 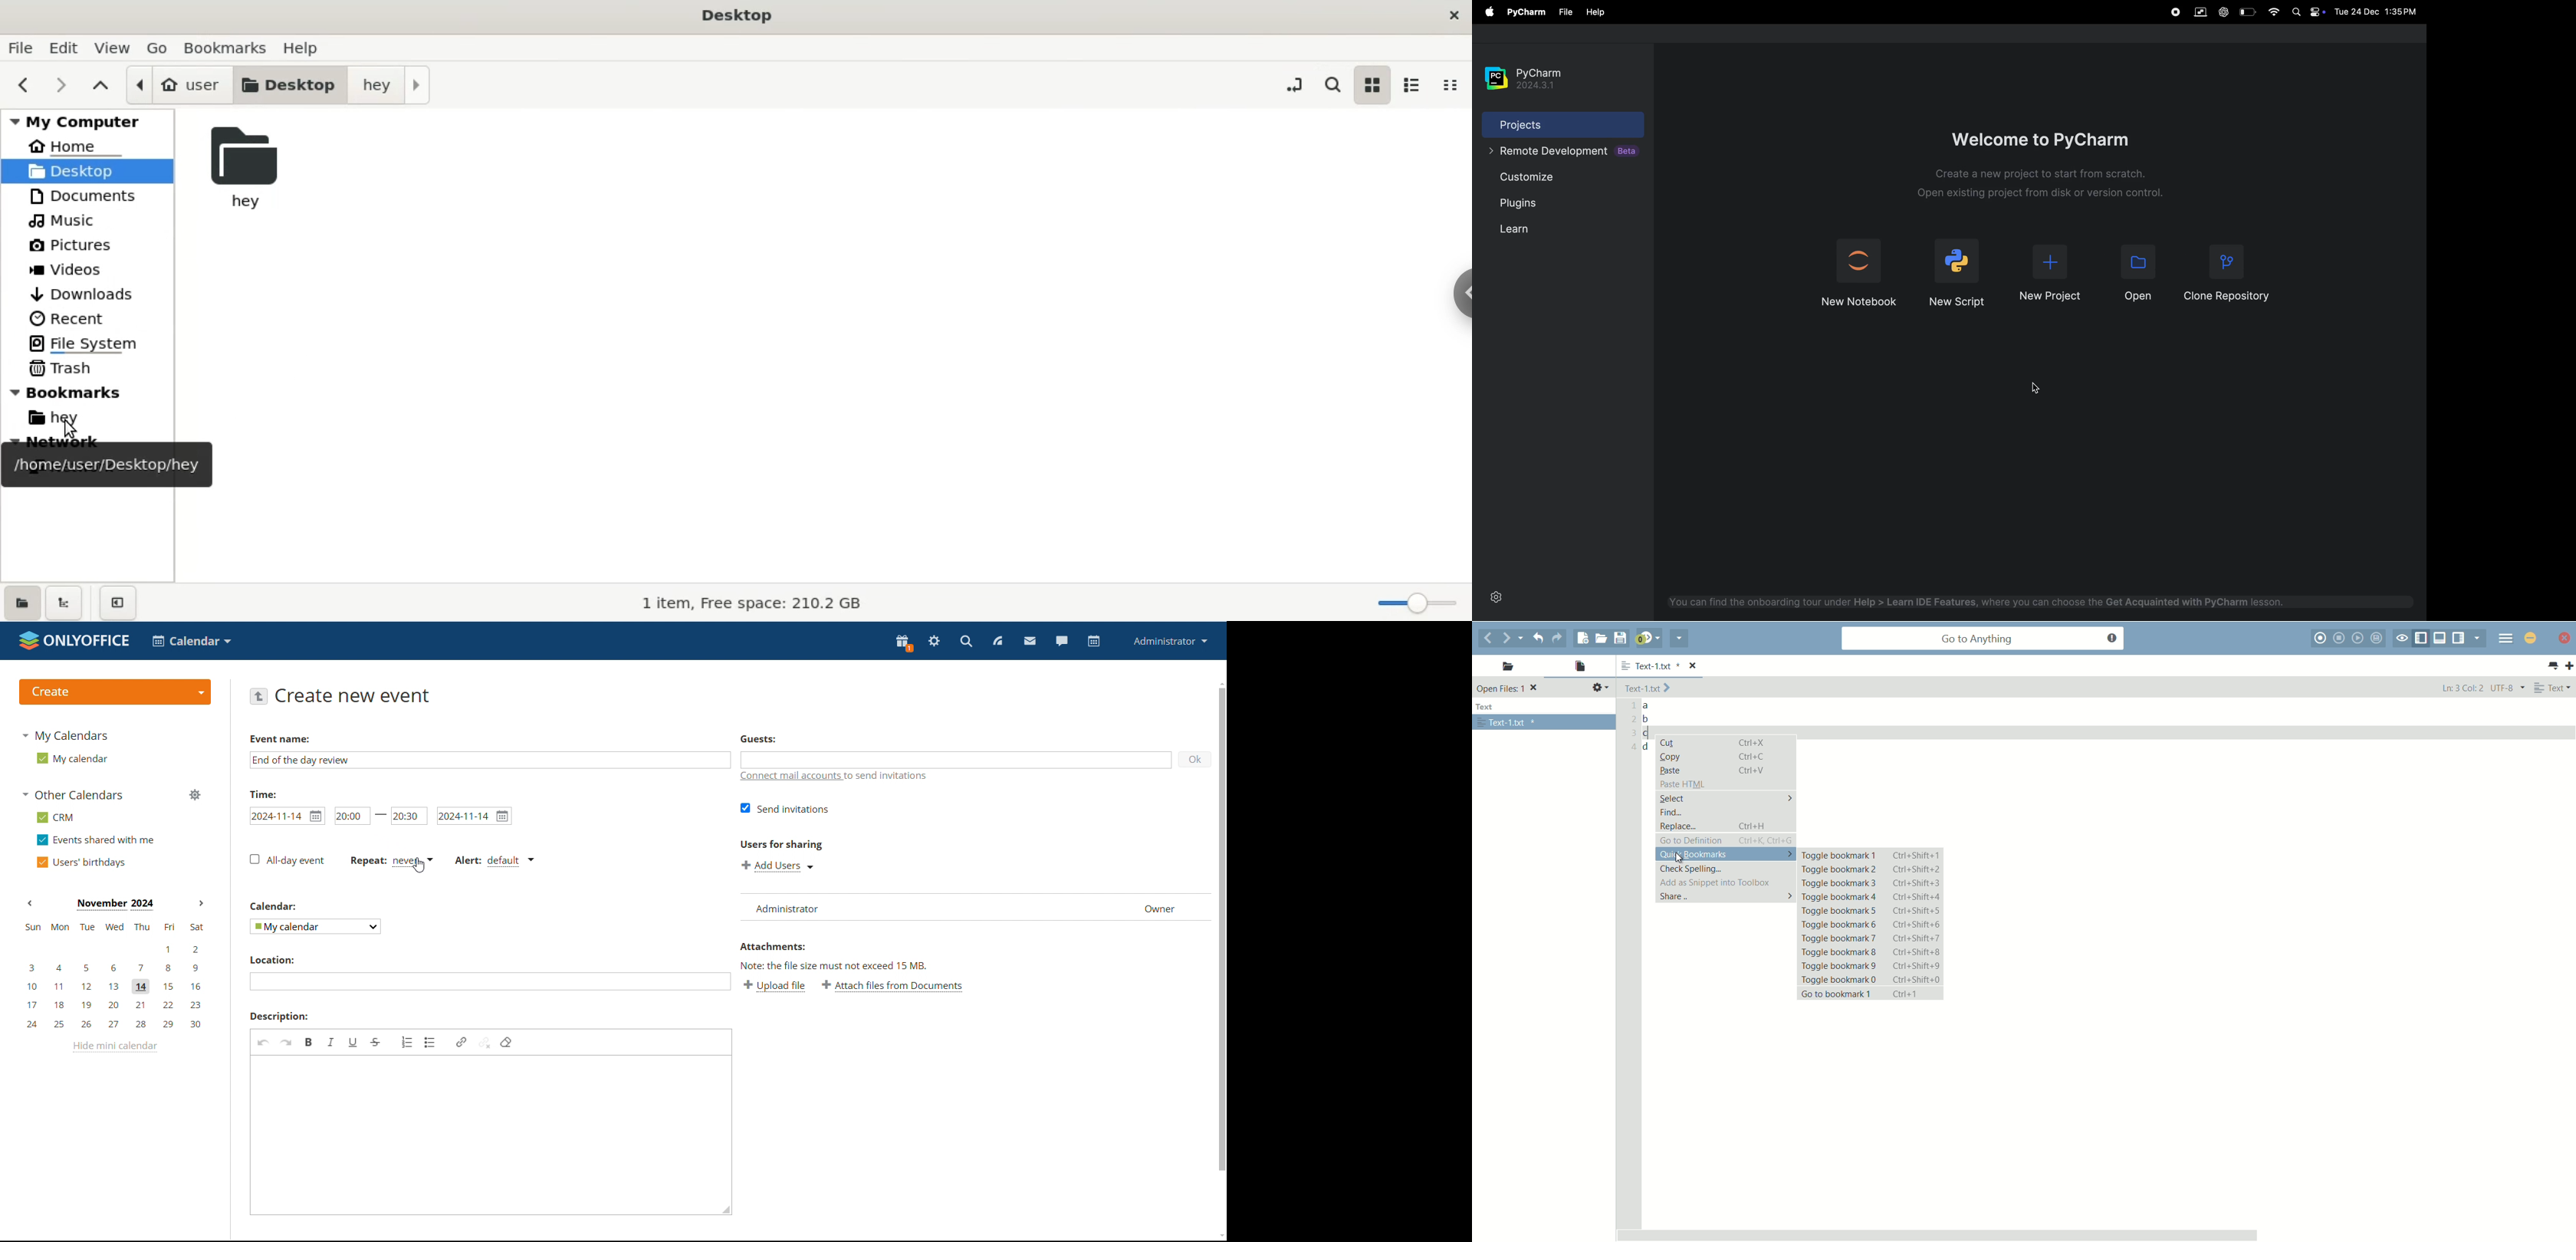 What do you see at coordinates (1219, 1237) in the screenshot?
I see `scroll down` at bounding box center [1219, 1237].